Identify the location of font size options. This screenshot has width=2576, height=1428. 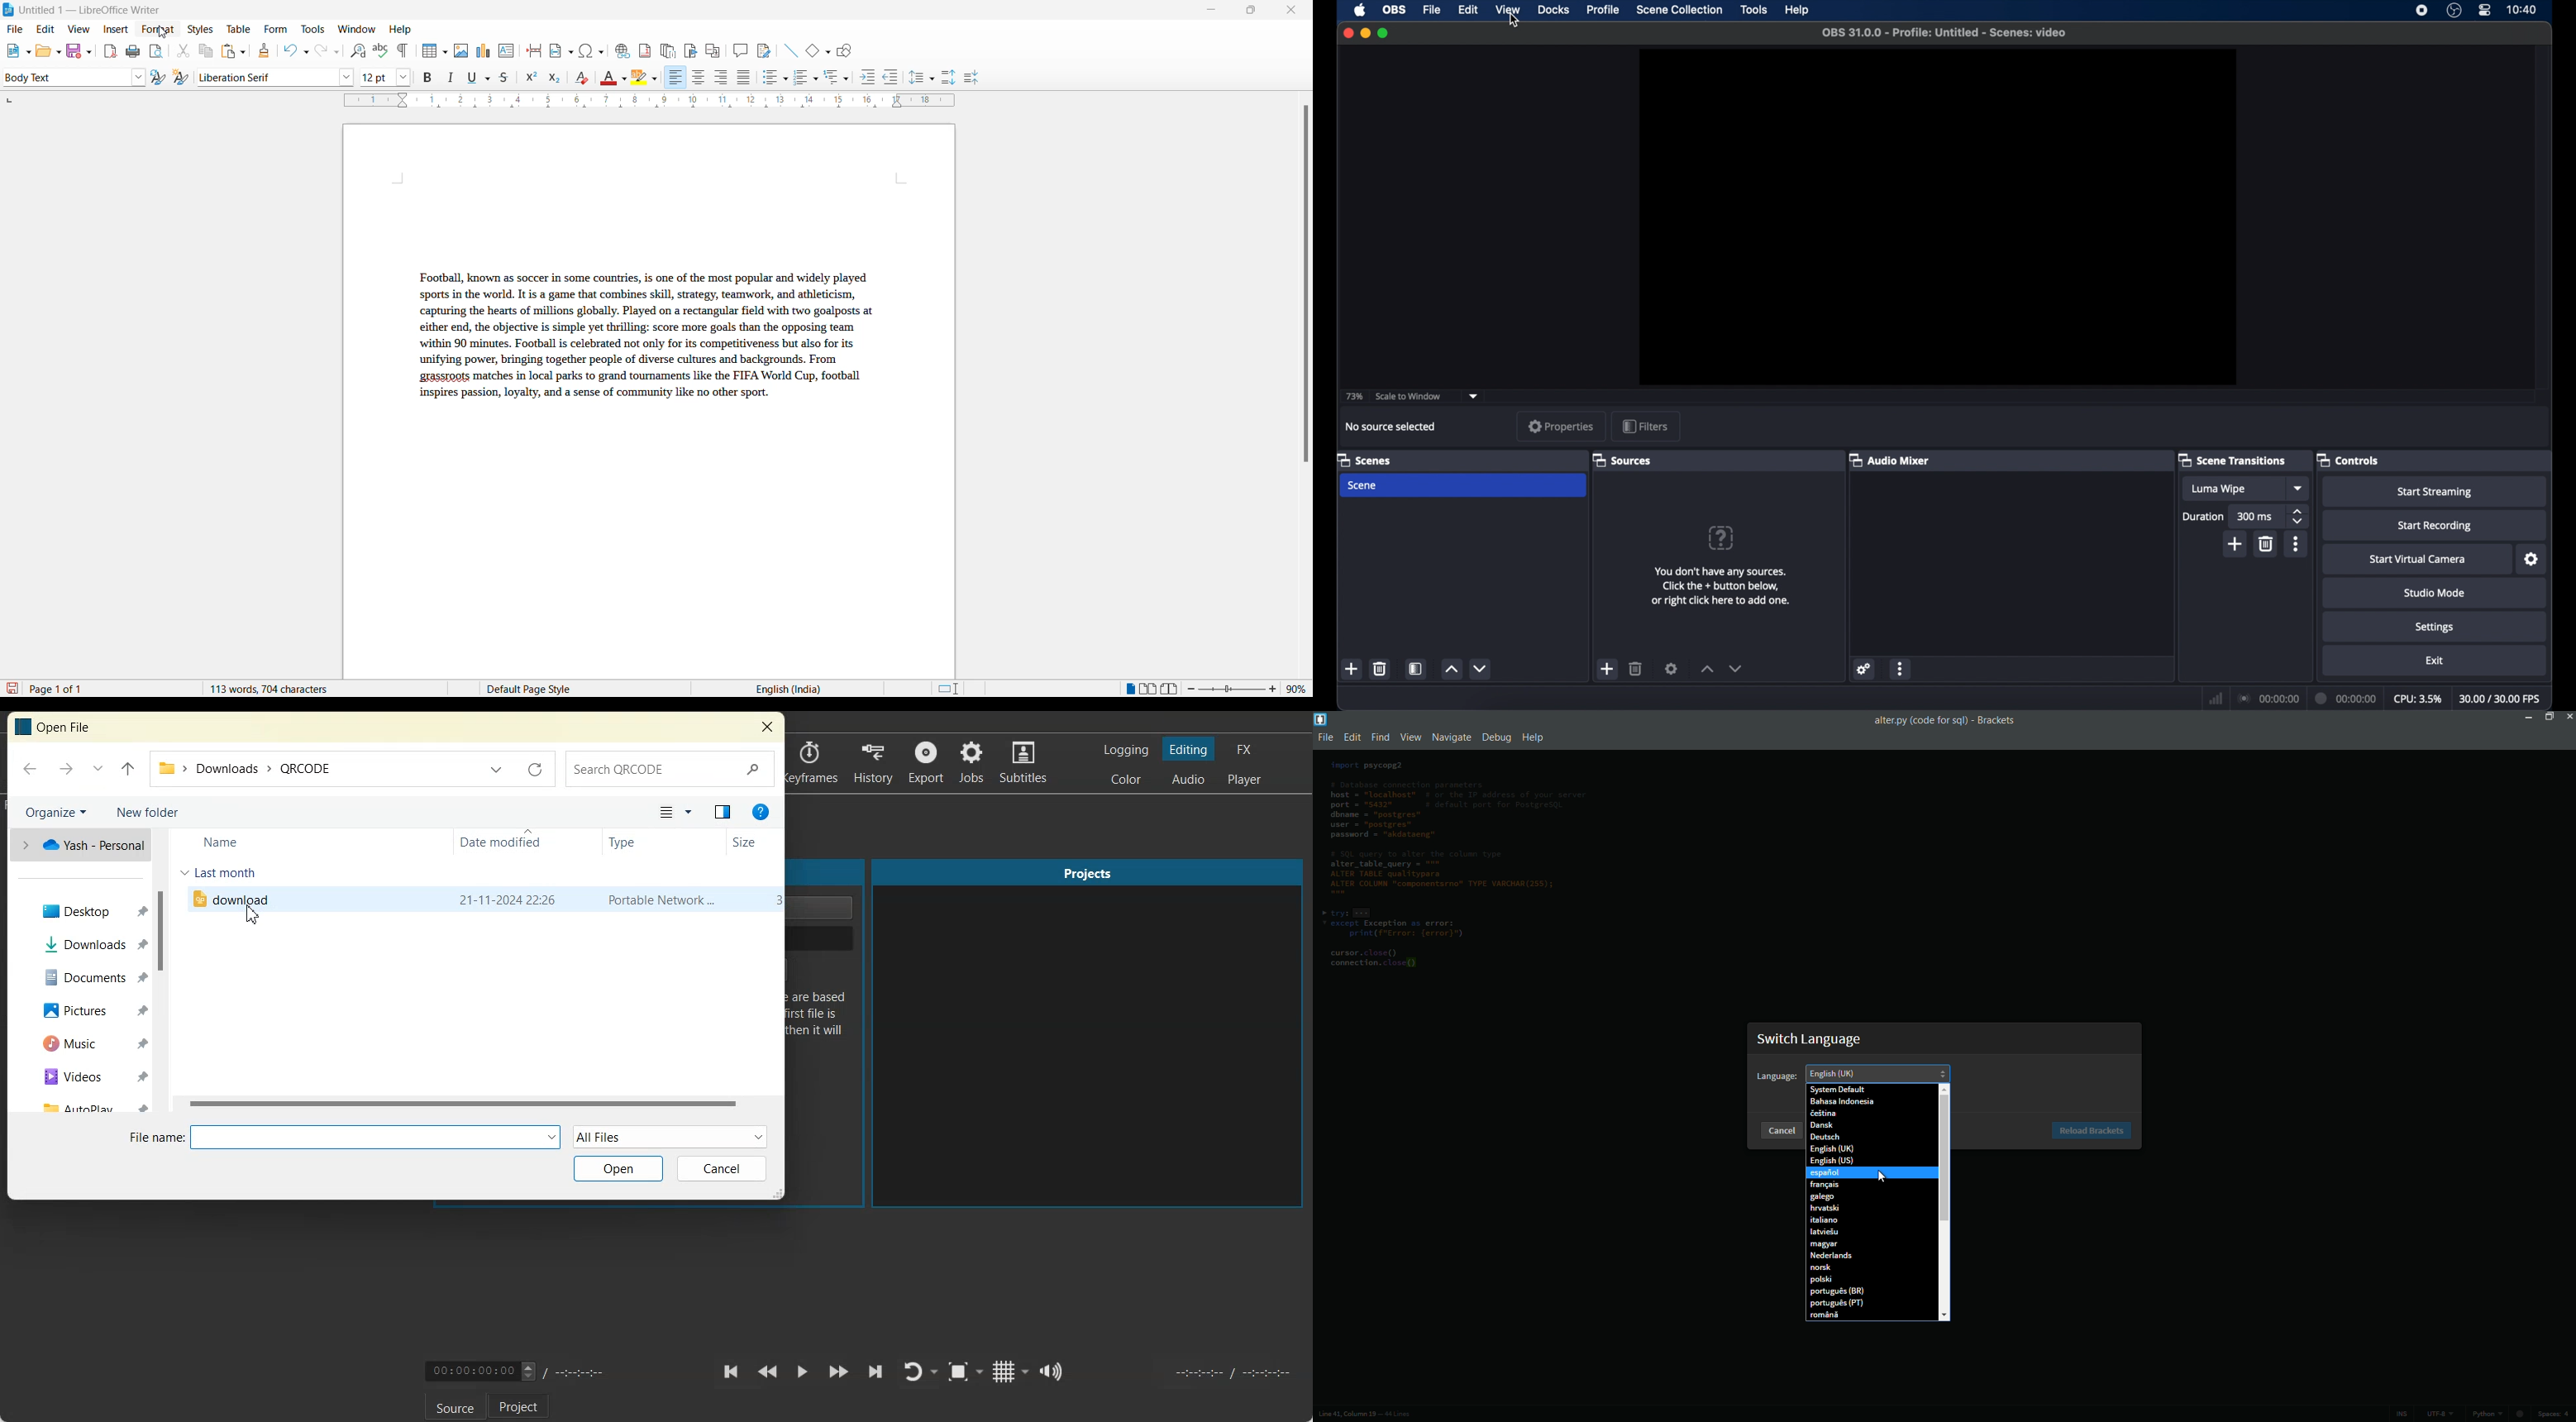
(404, 77).